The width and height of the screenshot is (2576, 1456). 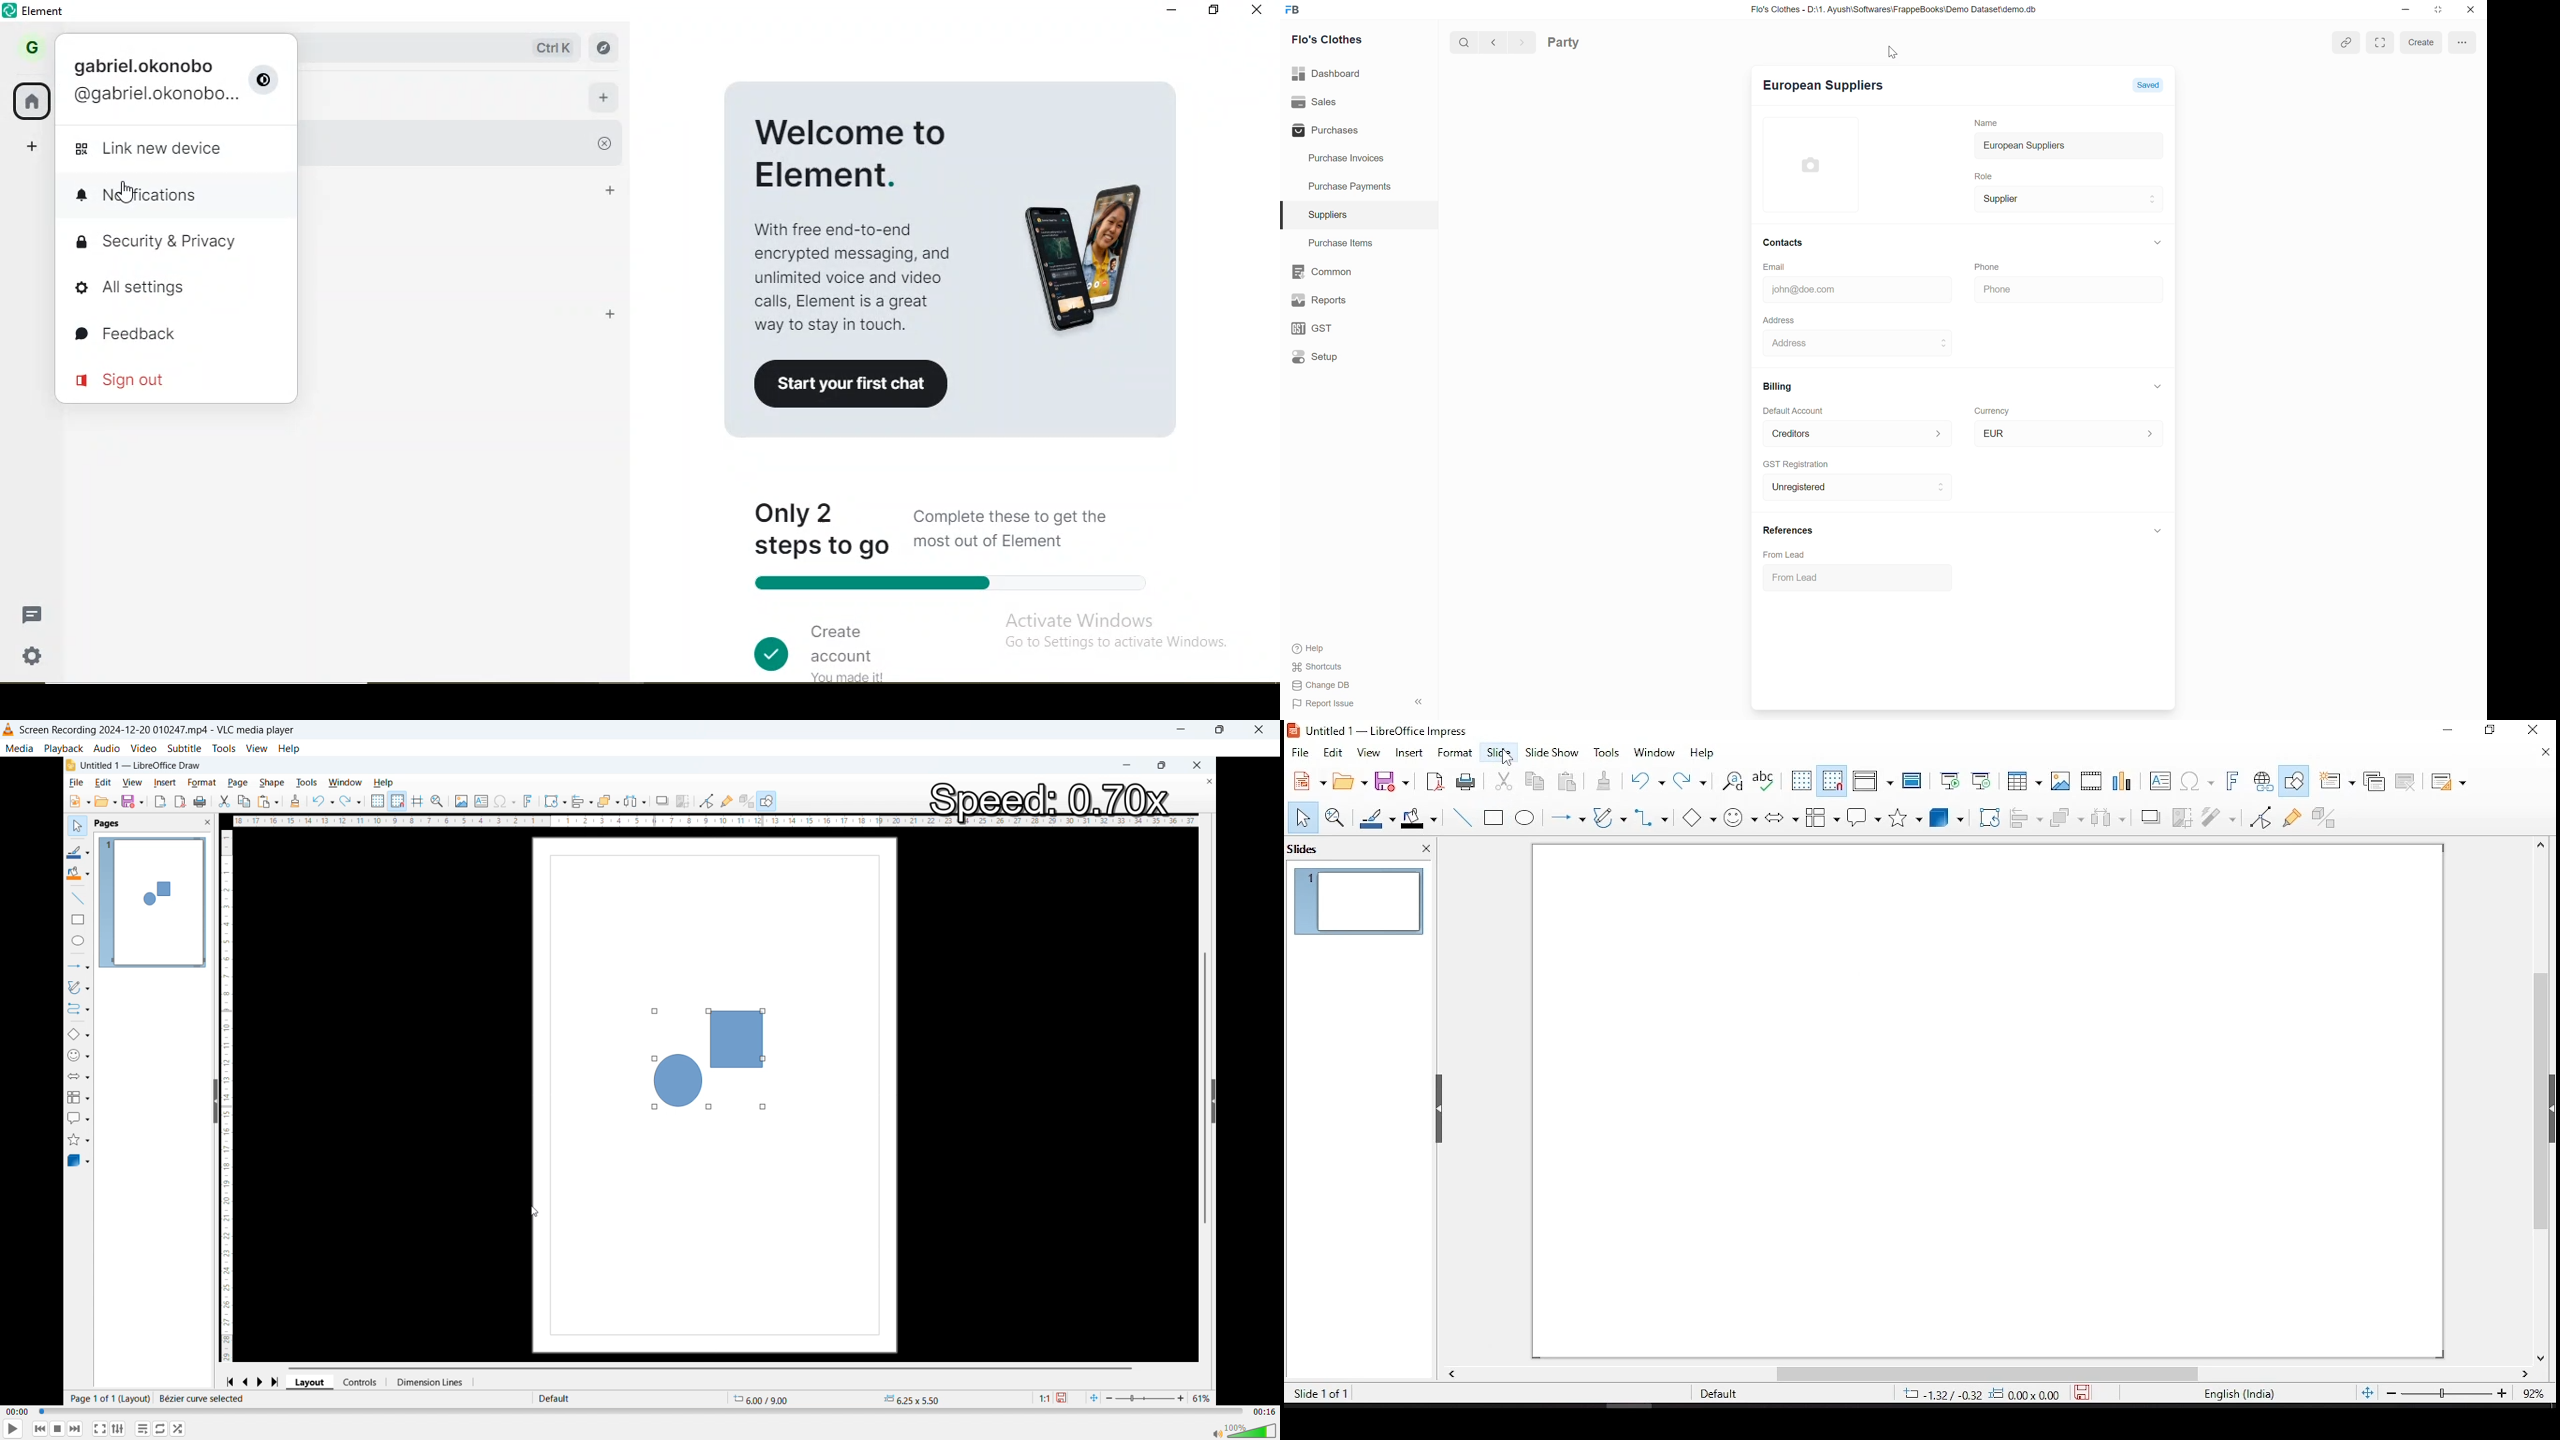 What do you see at coordinates (1313, 101) in the screenshot?
I see `sales` at bounding box center [1313, 101].